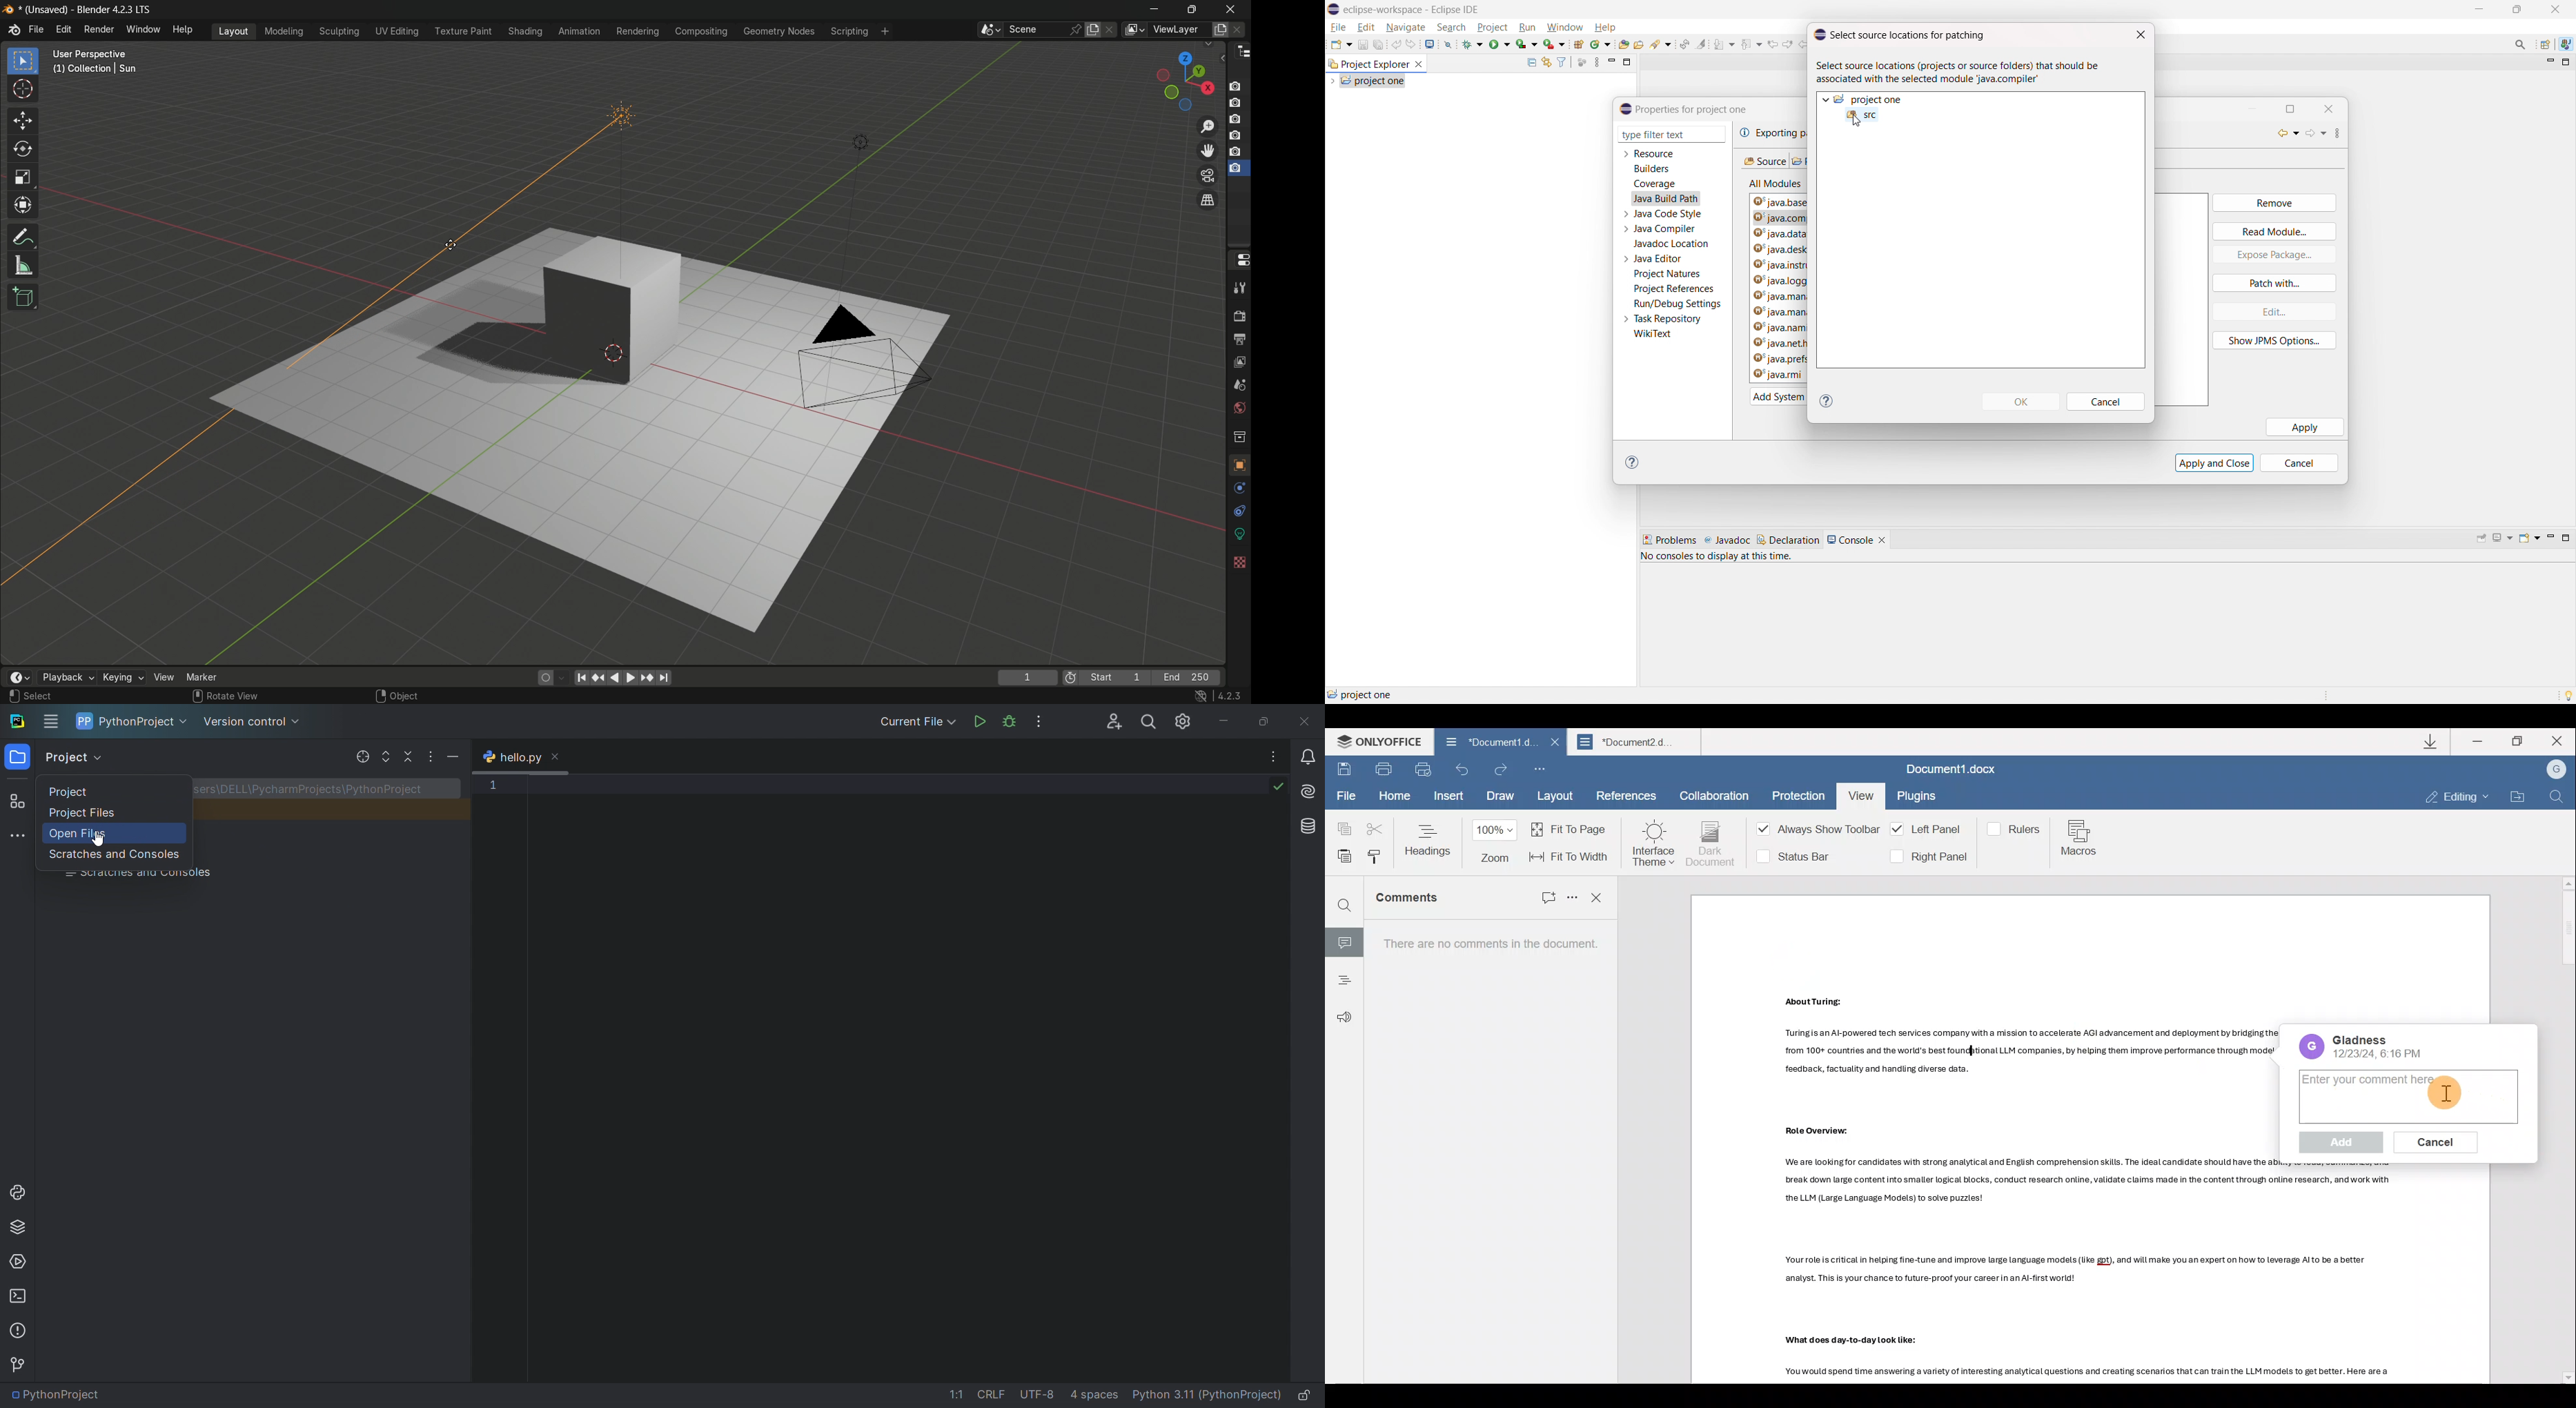 This screenshot has height=1428, width=2576. What do you see at coordinates (903, 1077) in the screenshot?
I see `code editor` at bounding box center [903, 1077].